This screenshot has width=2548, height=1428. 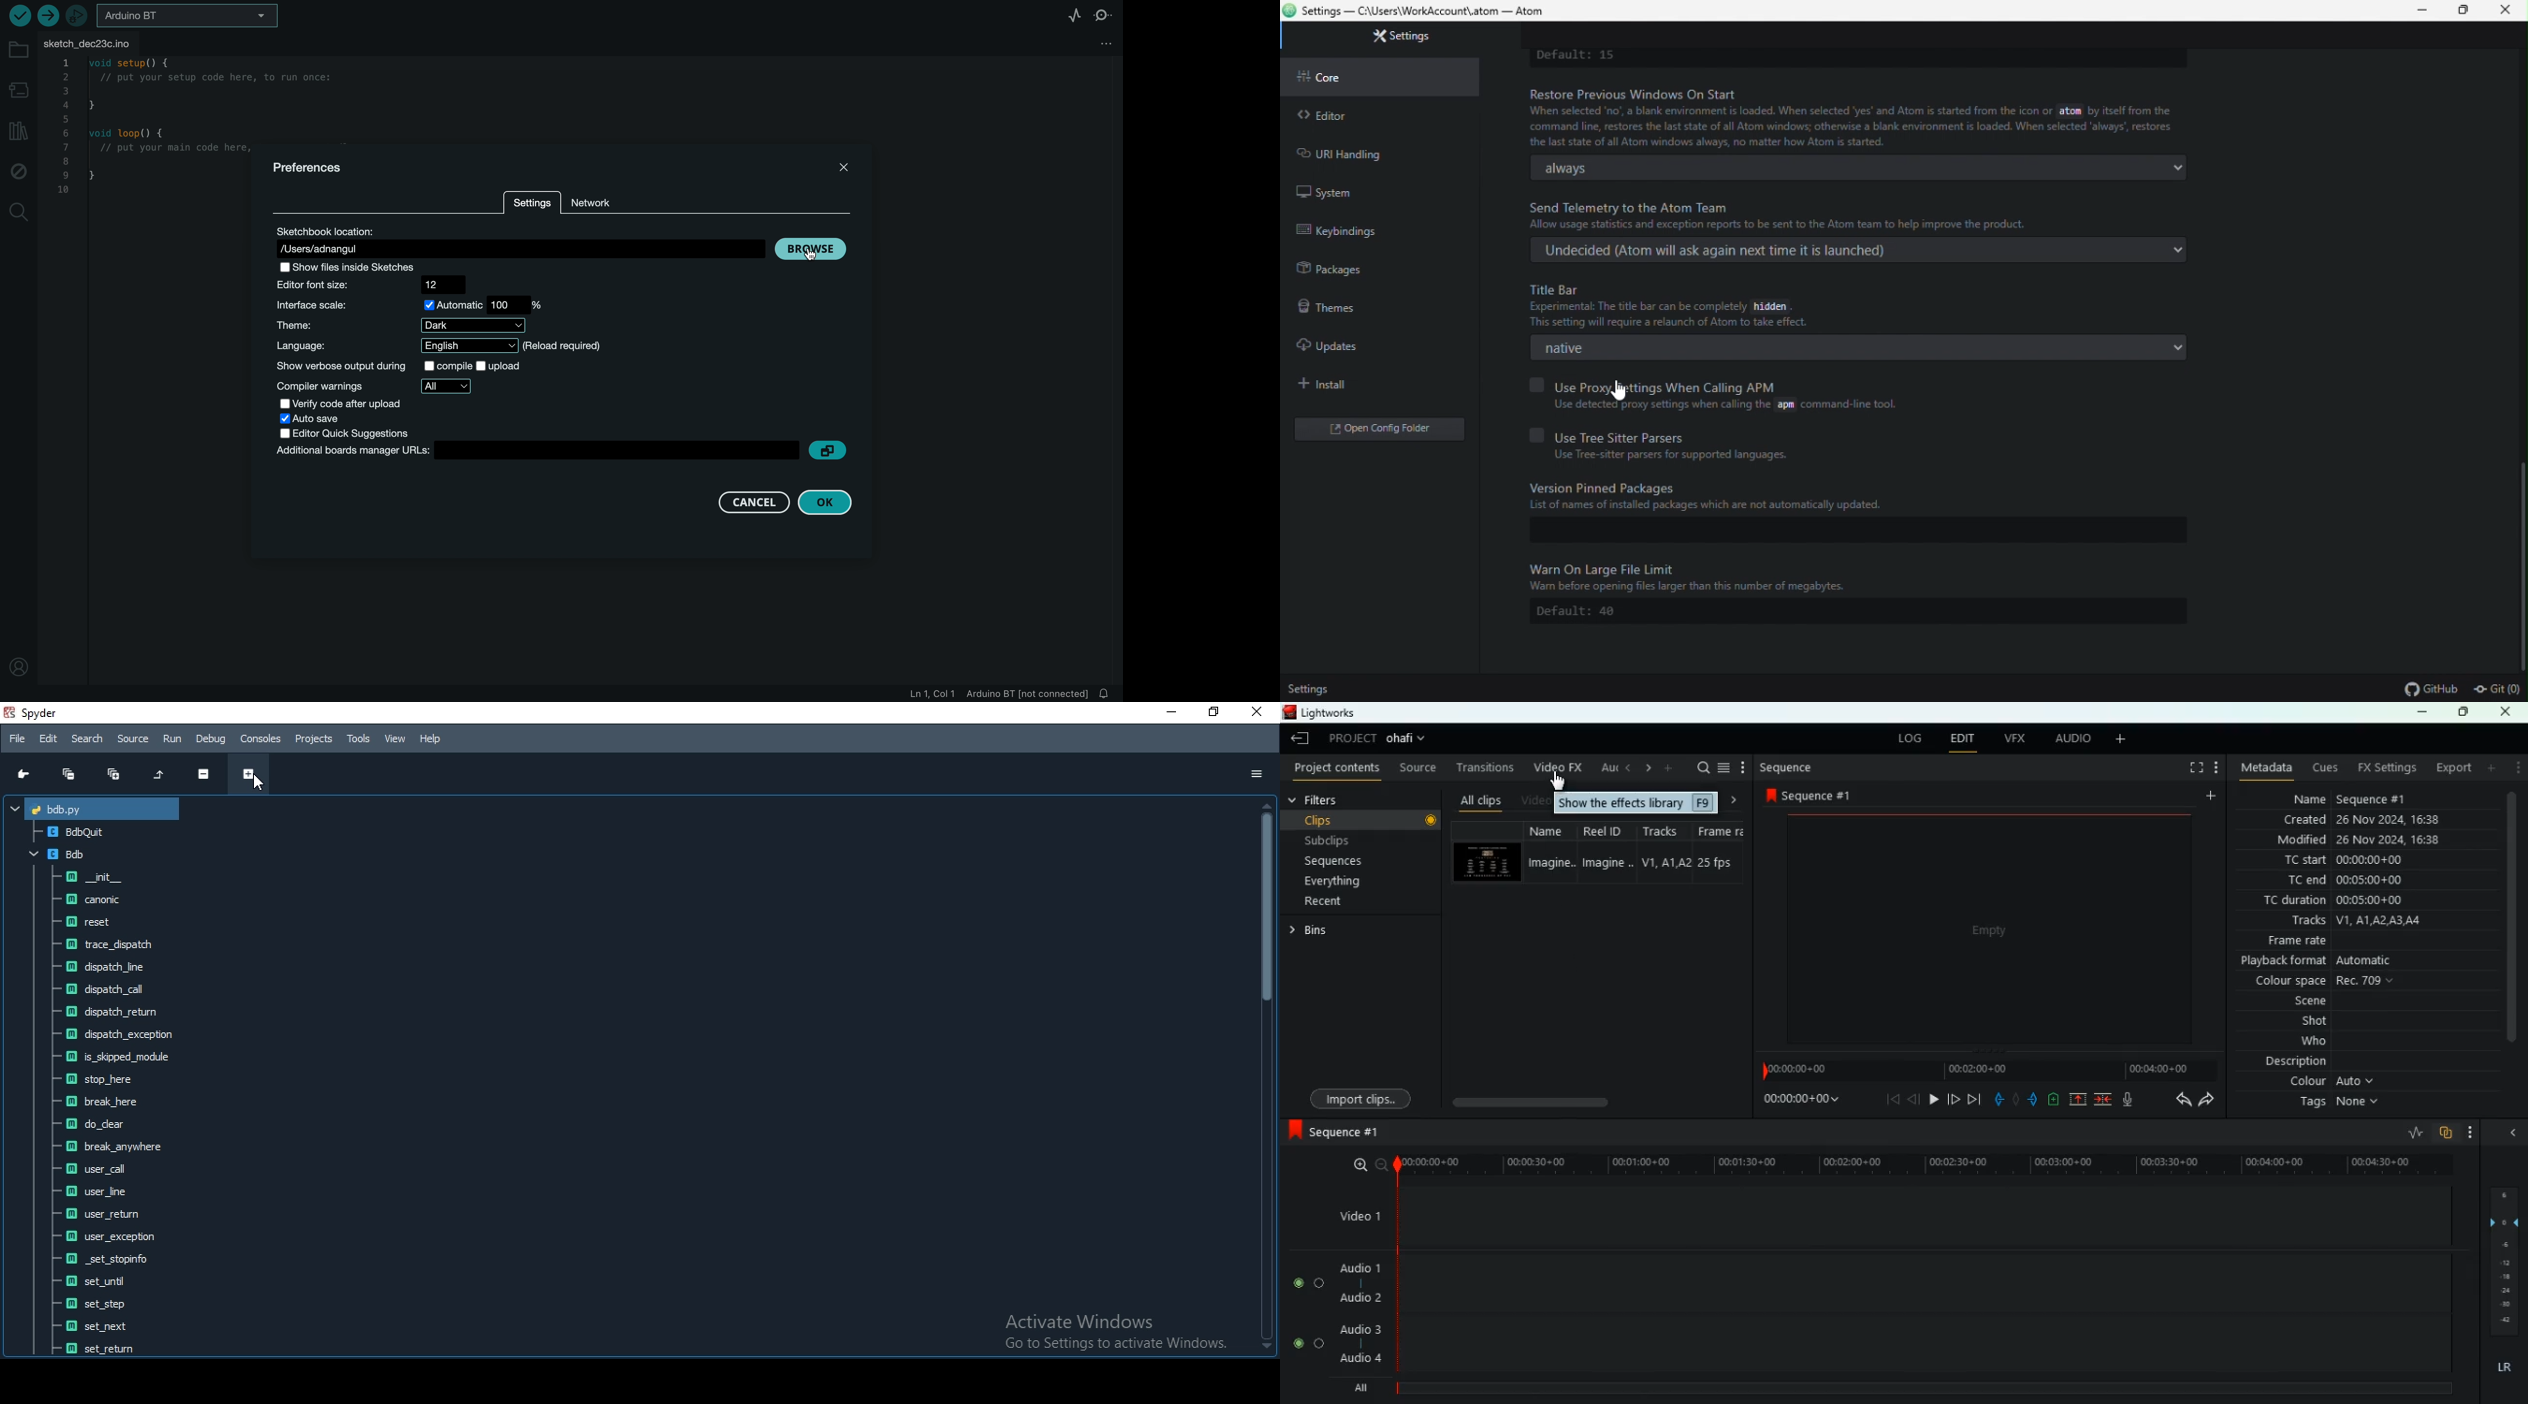 What do you see at coordinates (1362, 1358) in the screenshot?
I see `audio 4` at bounding box center [1362, 1358].